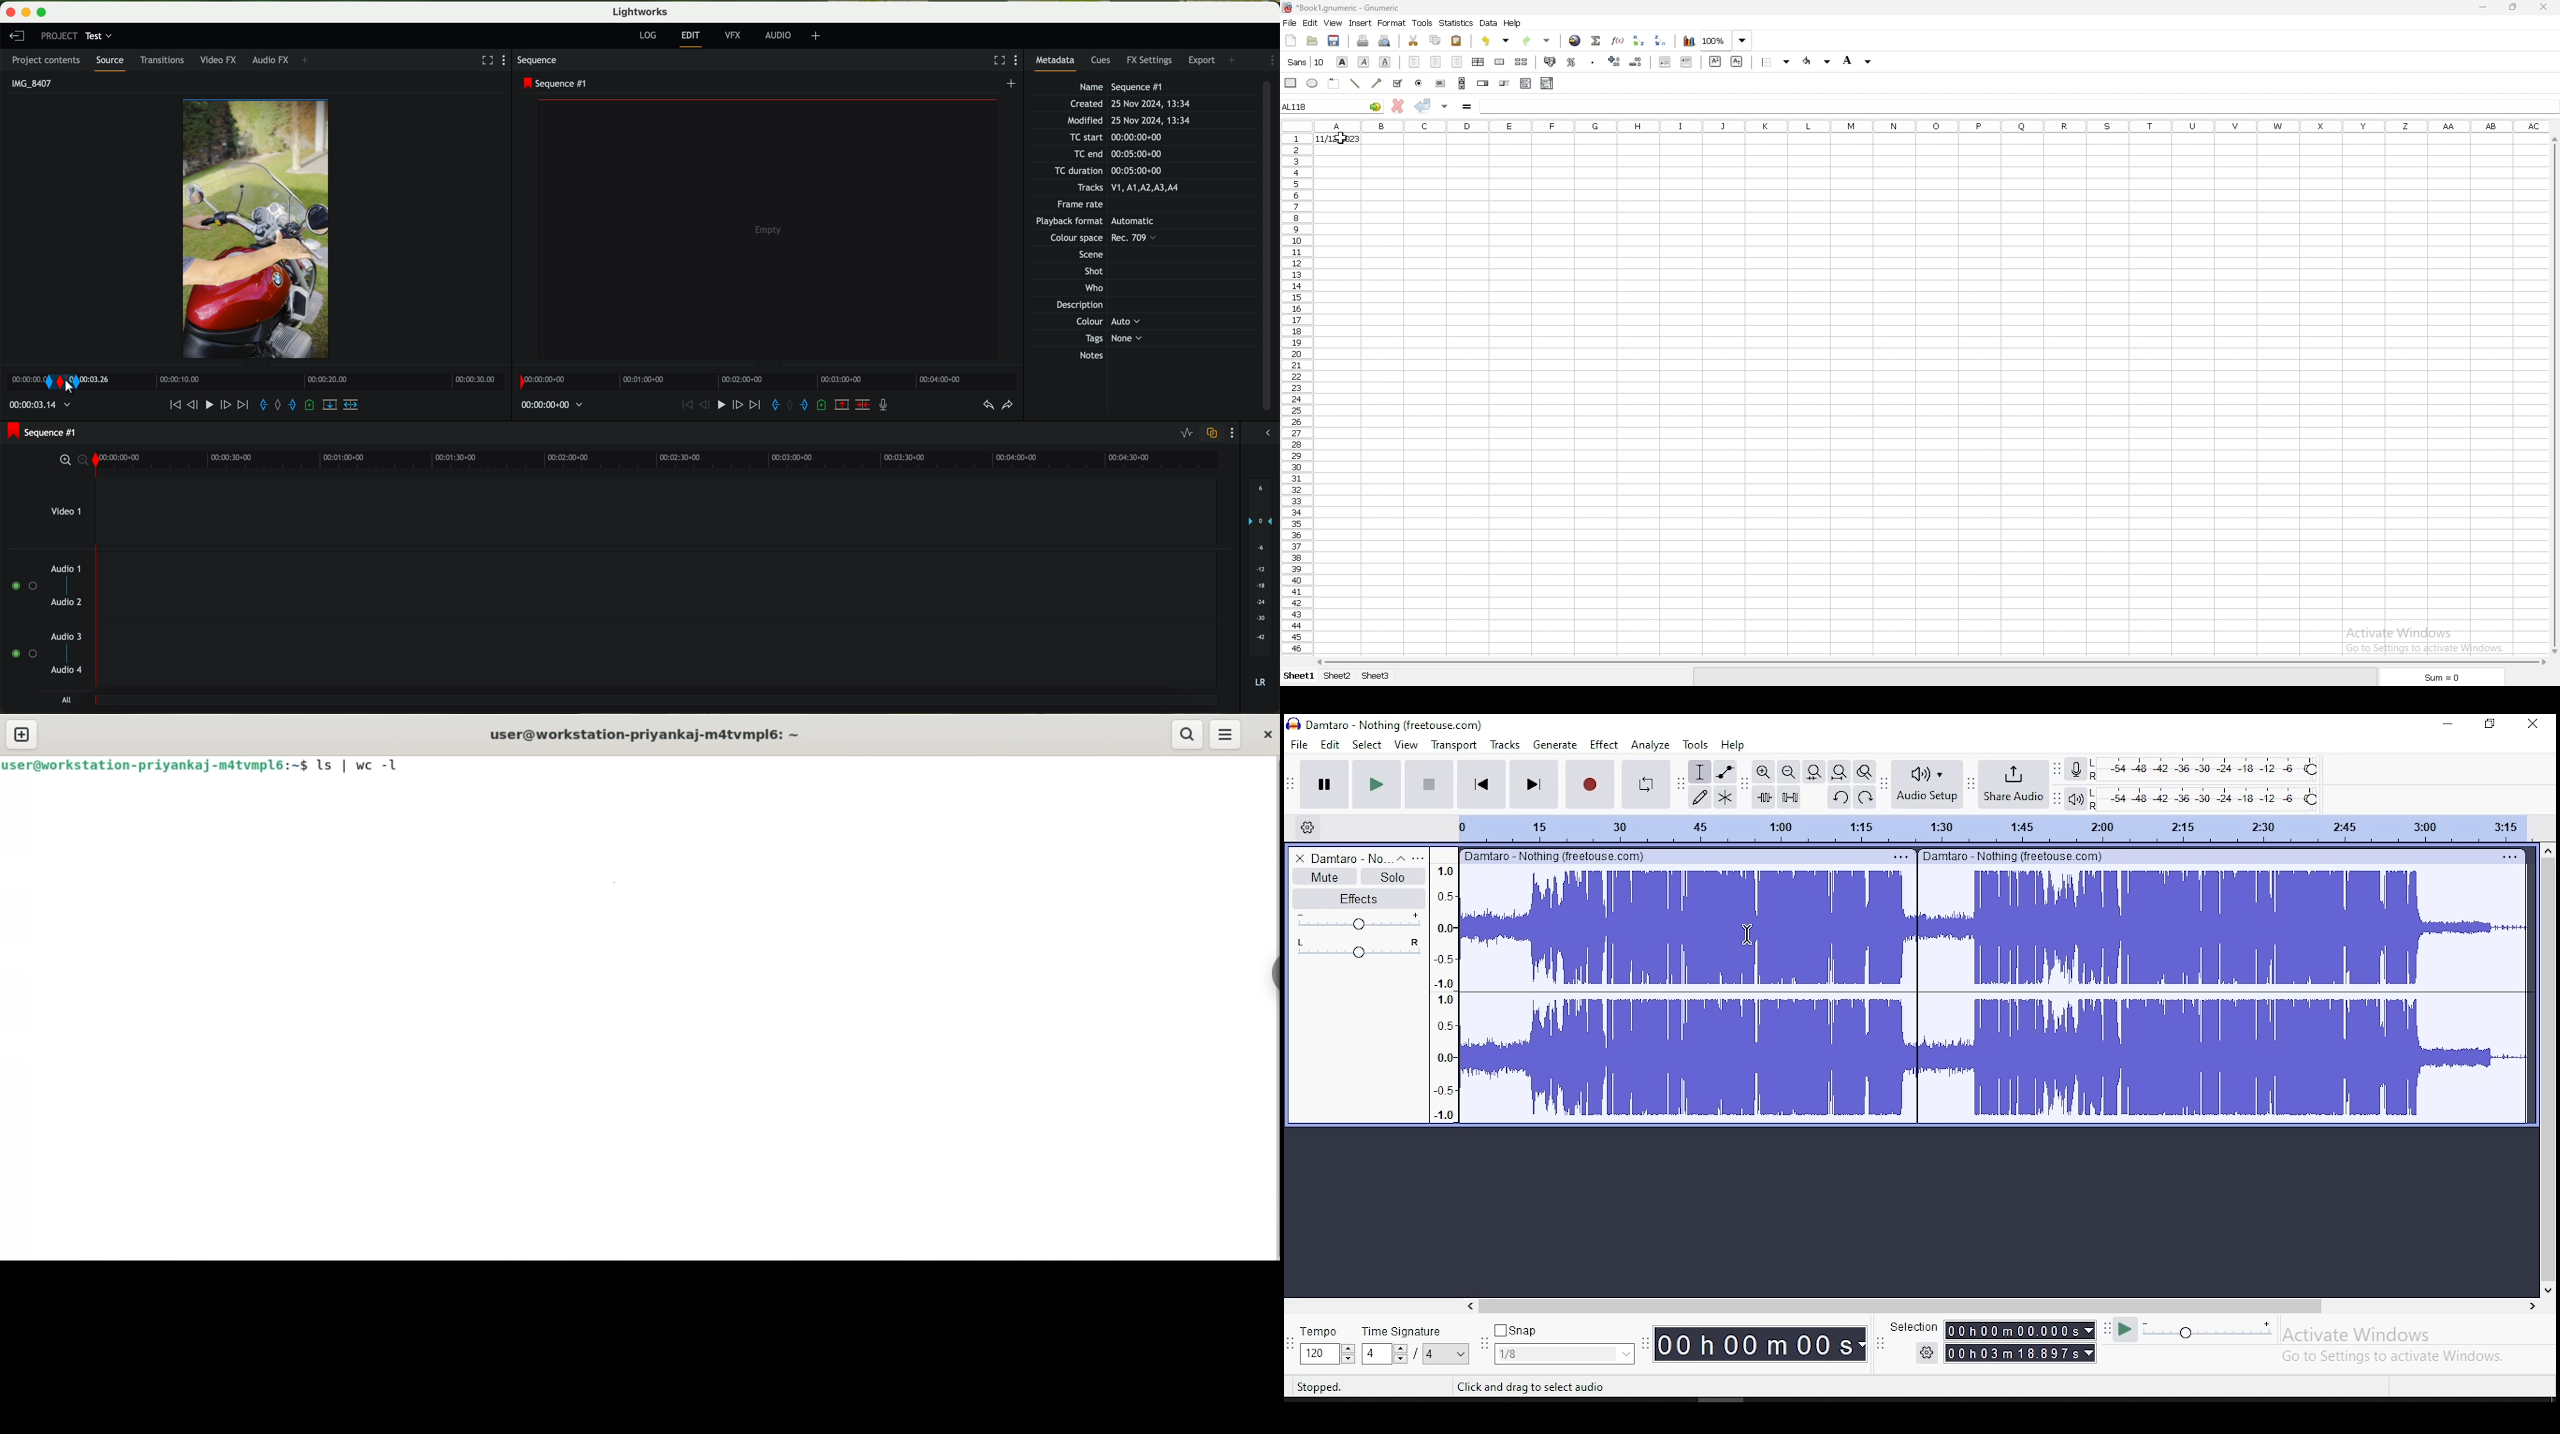 Image resolution: width=2576 pixels, height=1456 pixels. Describe the element at coordinates (1537, 41) in the screenshot. I see `redo` at that location.